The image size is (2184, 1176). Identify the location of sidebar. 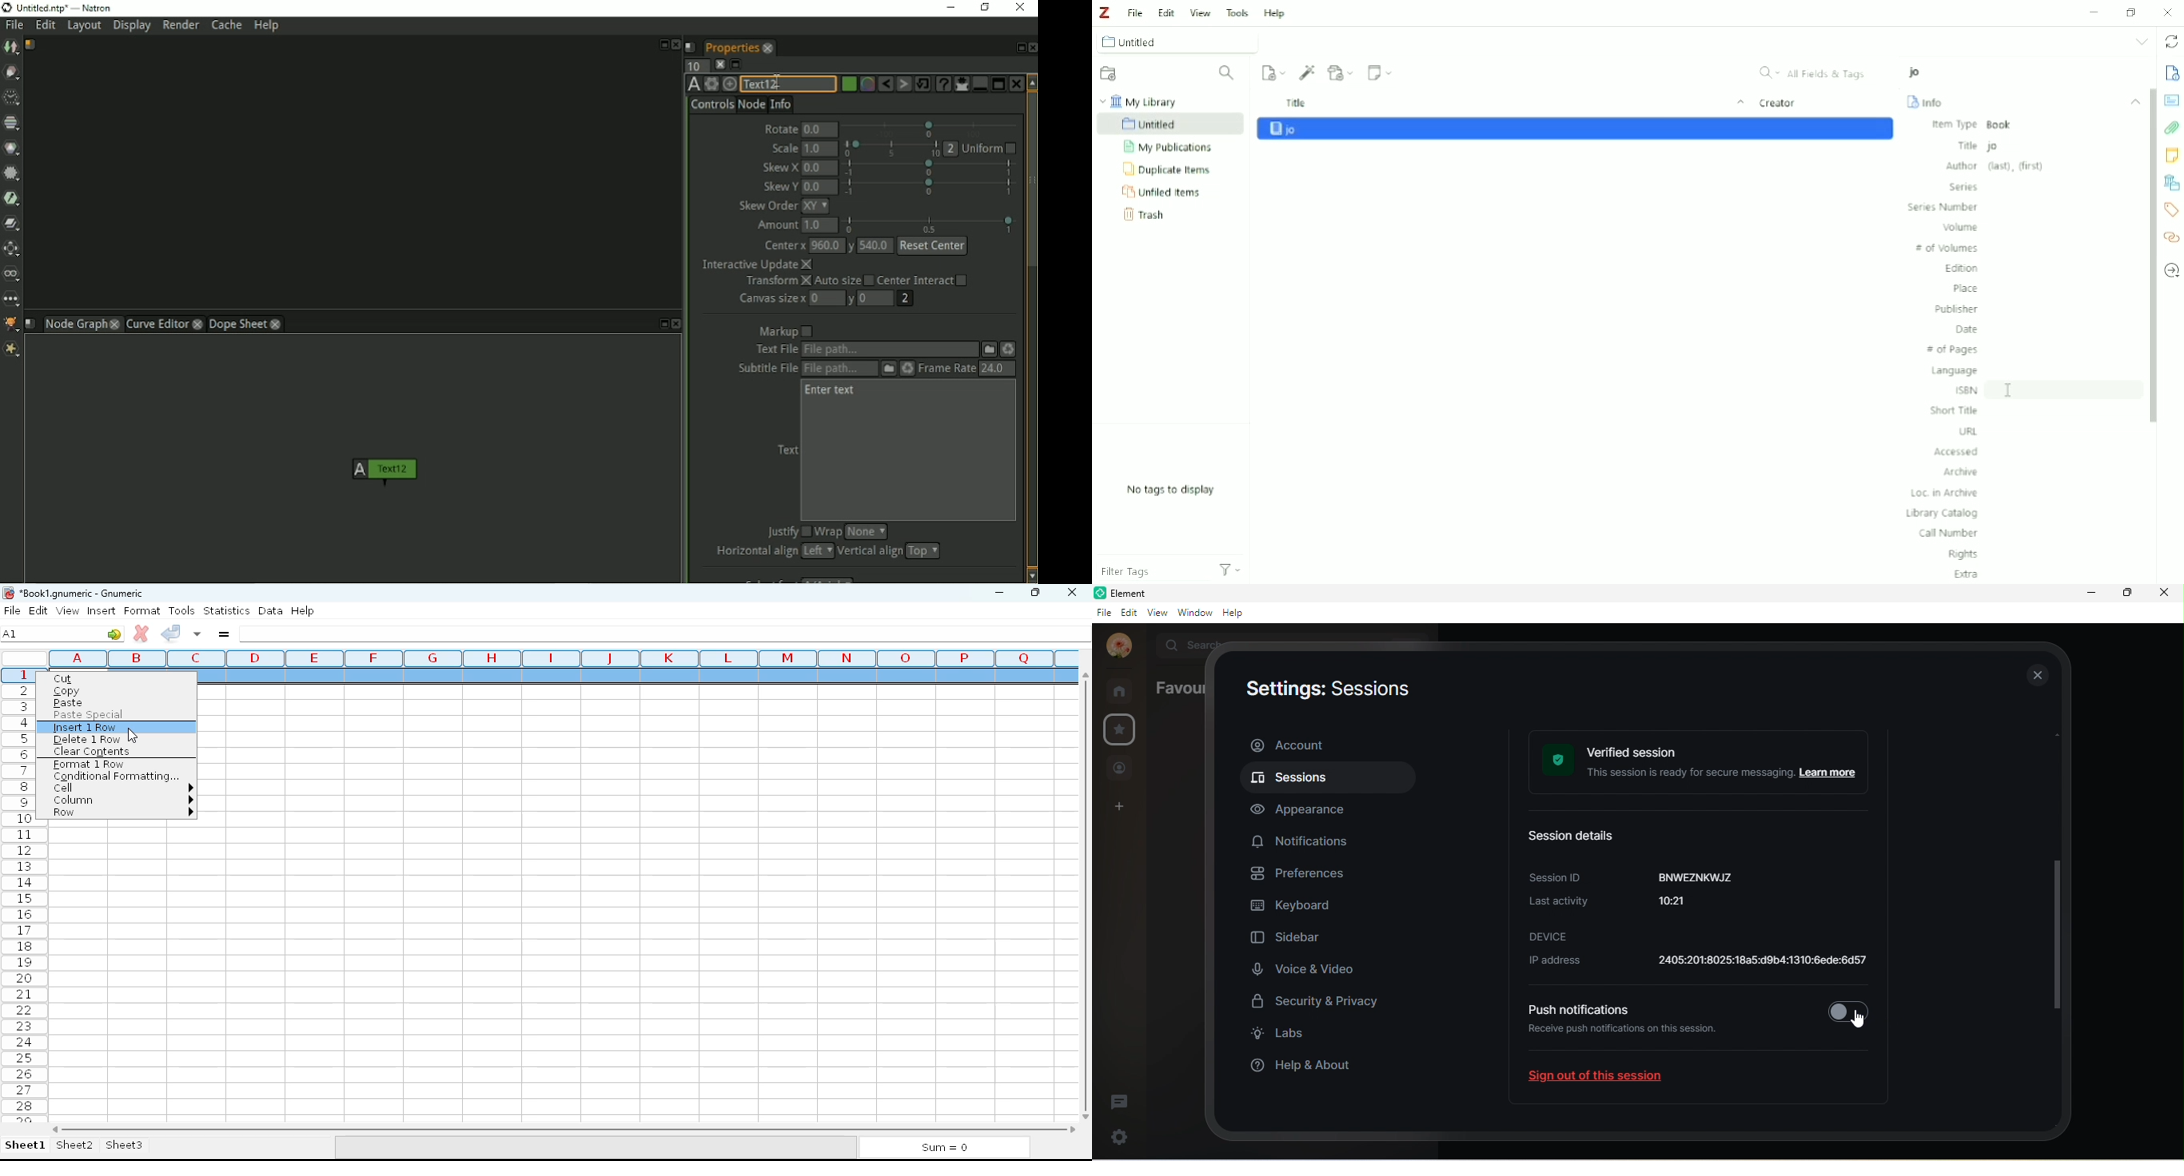
(1290, 940).